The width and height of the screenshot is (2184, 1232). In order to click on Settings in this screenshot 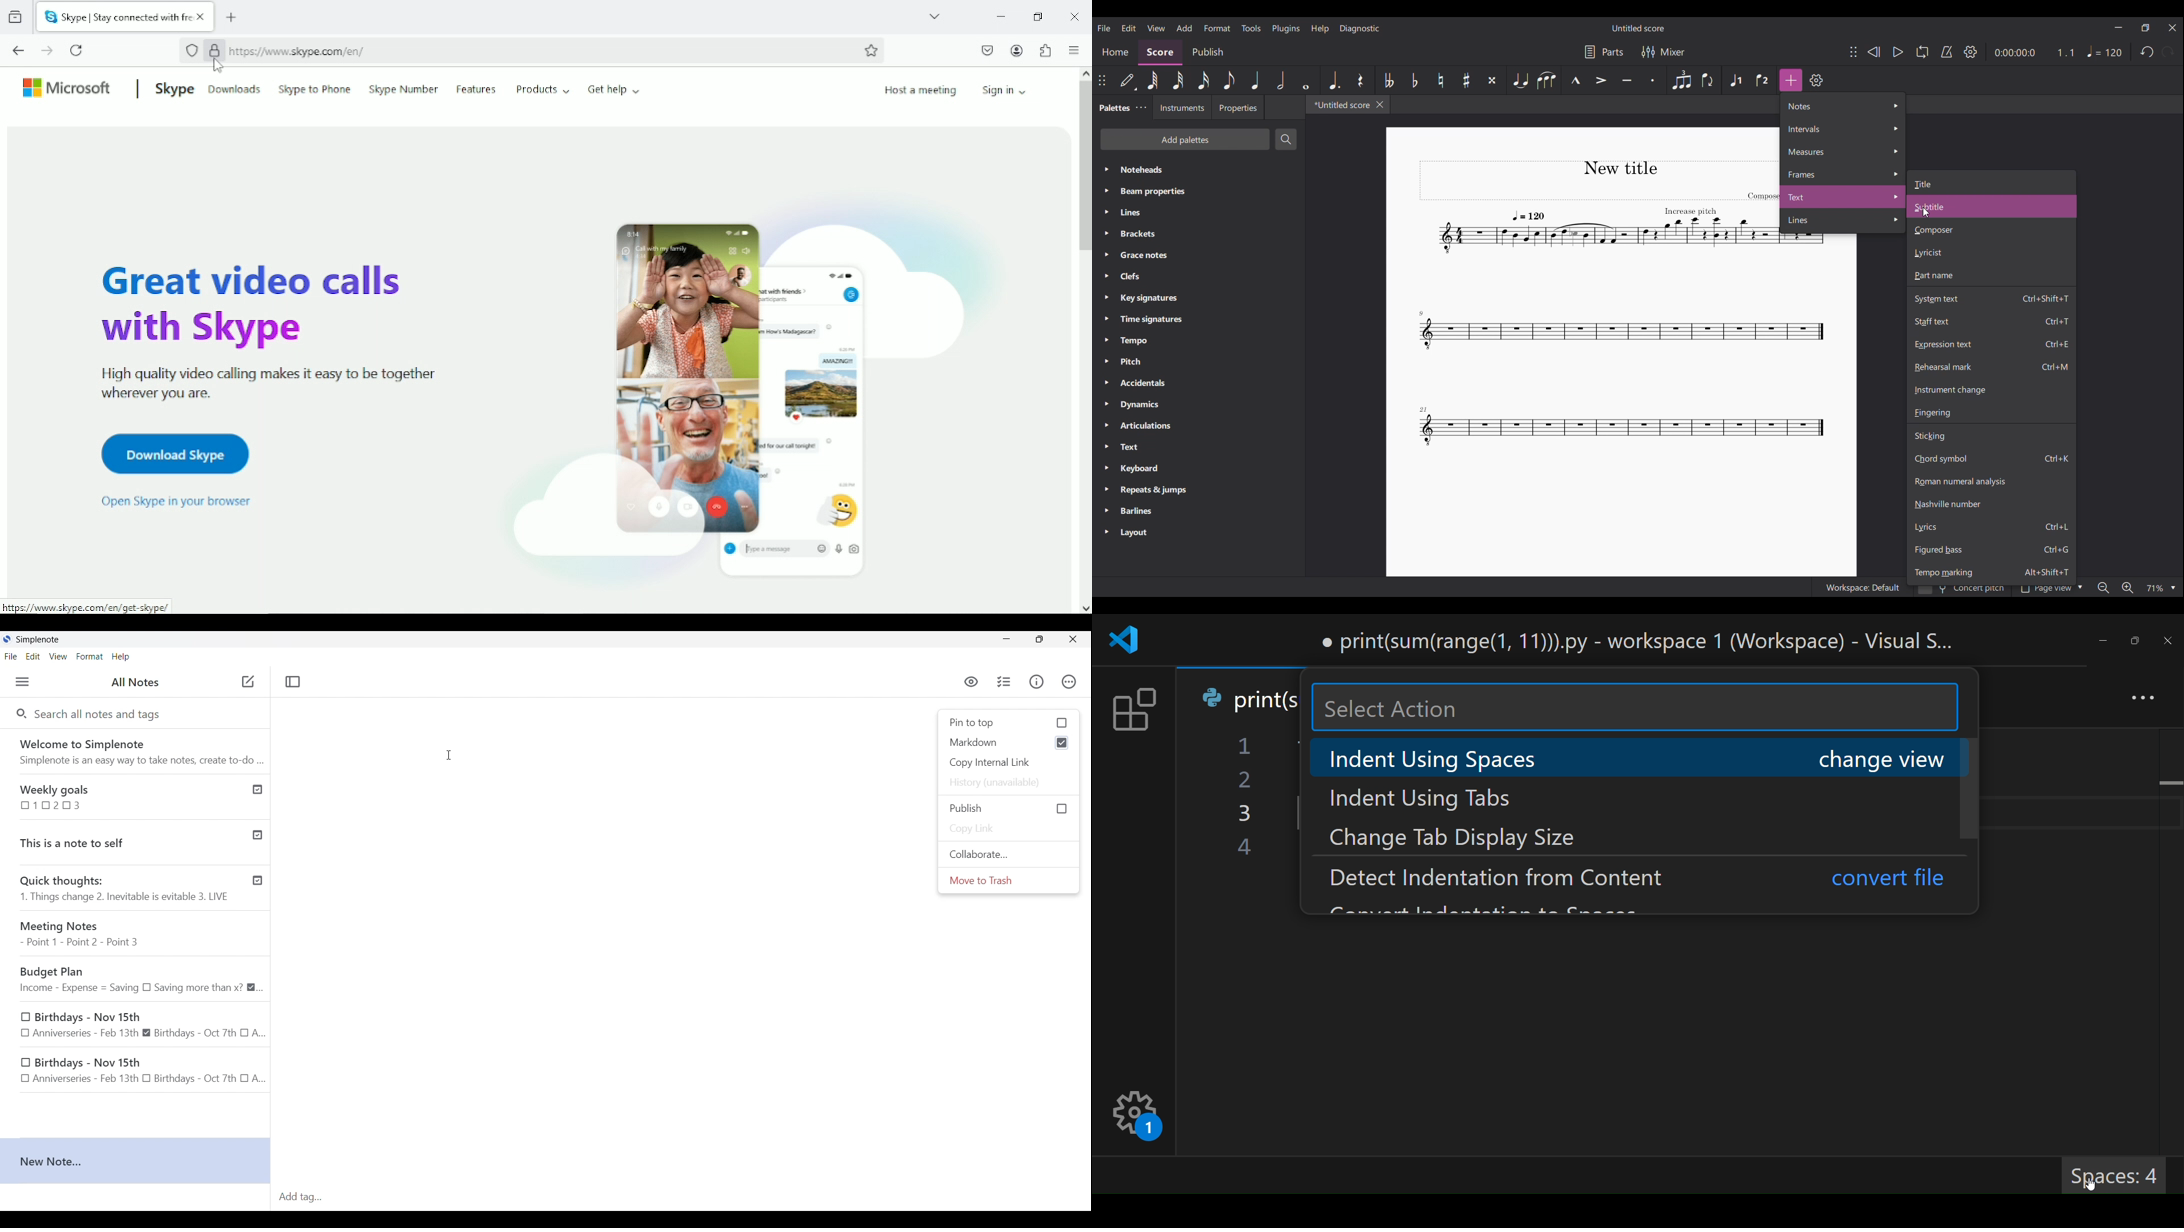, I will do `click(1971, 52)`.